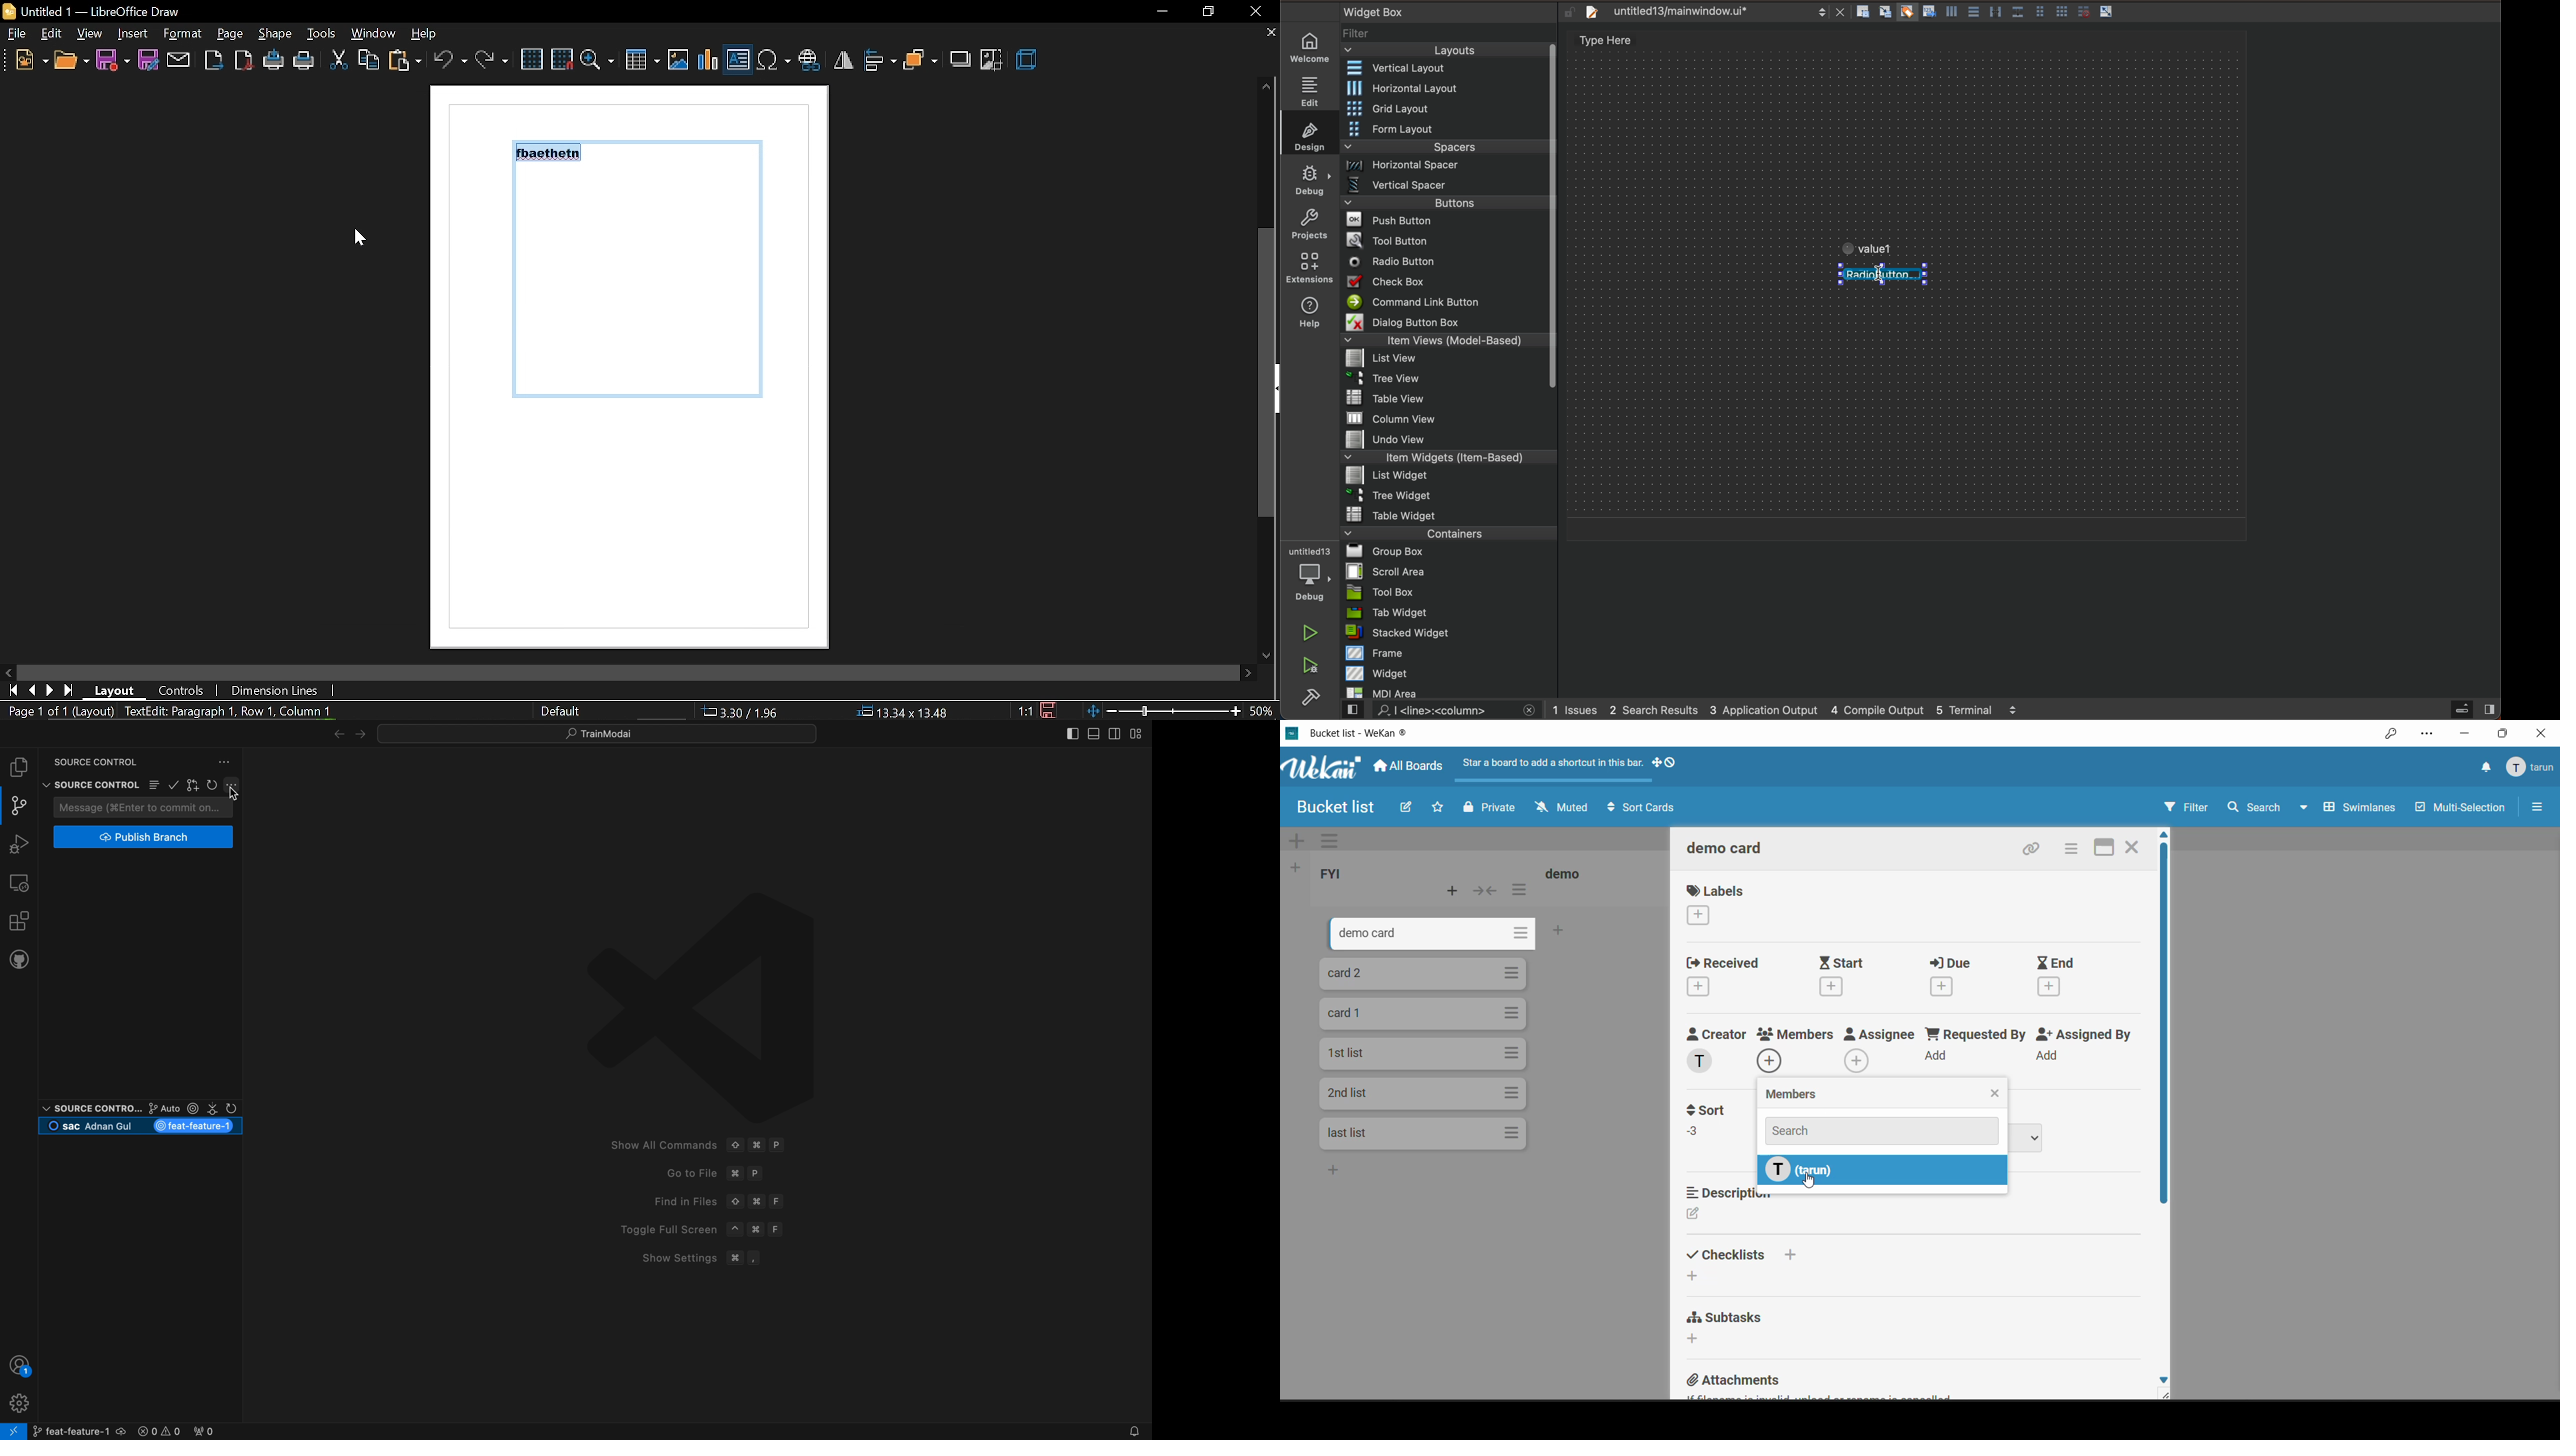 The height and width of the screenshot is (1456, 2576). I want to click on notifications, so click(2483, 767).